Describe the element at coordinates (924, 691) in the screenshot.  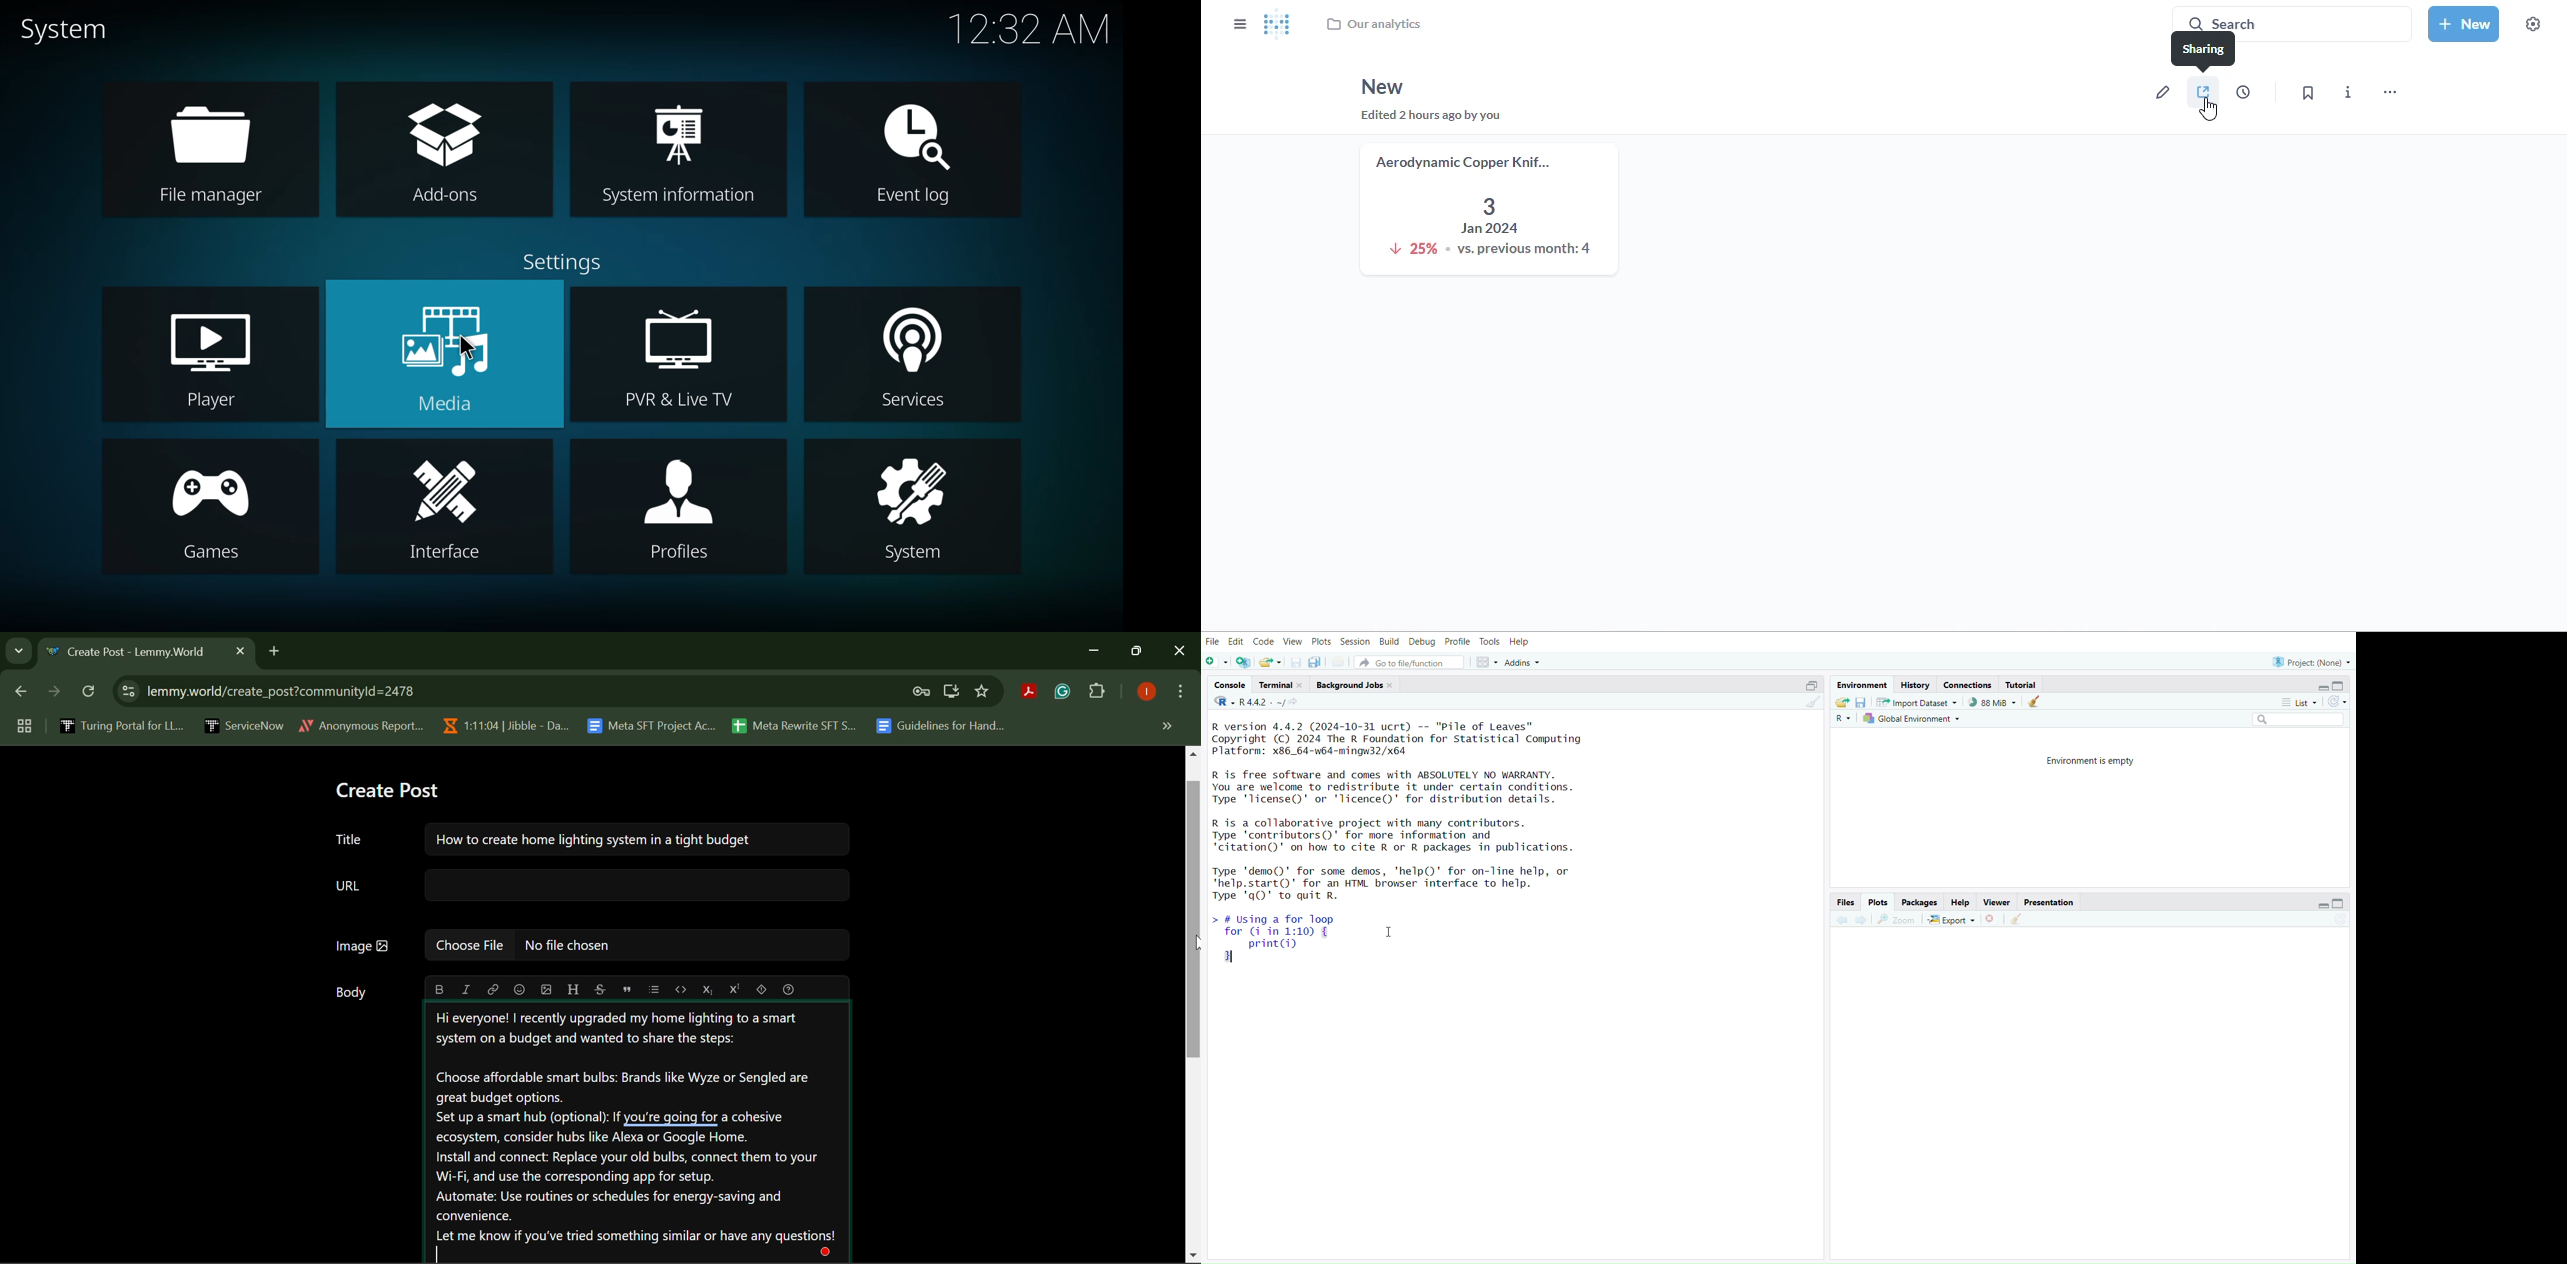
I see `Verify Security ` at that location.